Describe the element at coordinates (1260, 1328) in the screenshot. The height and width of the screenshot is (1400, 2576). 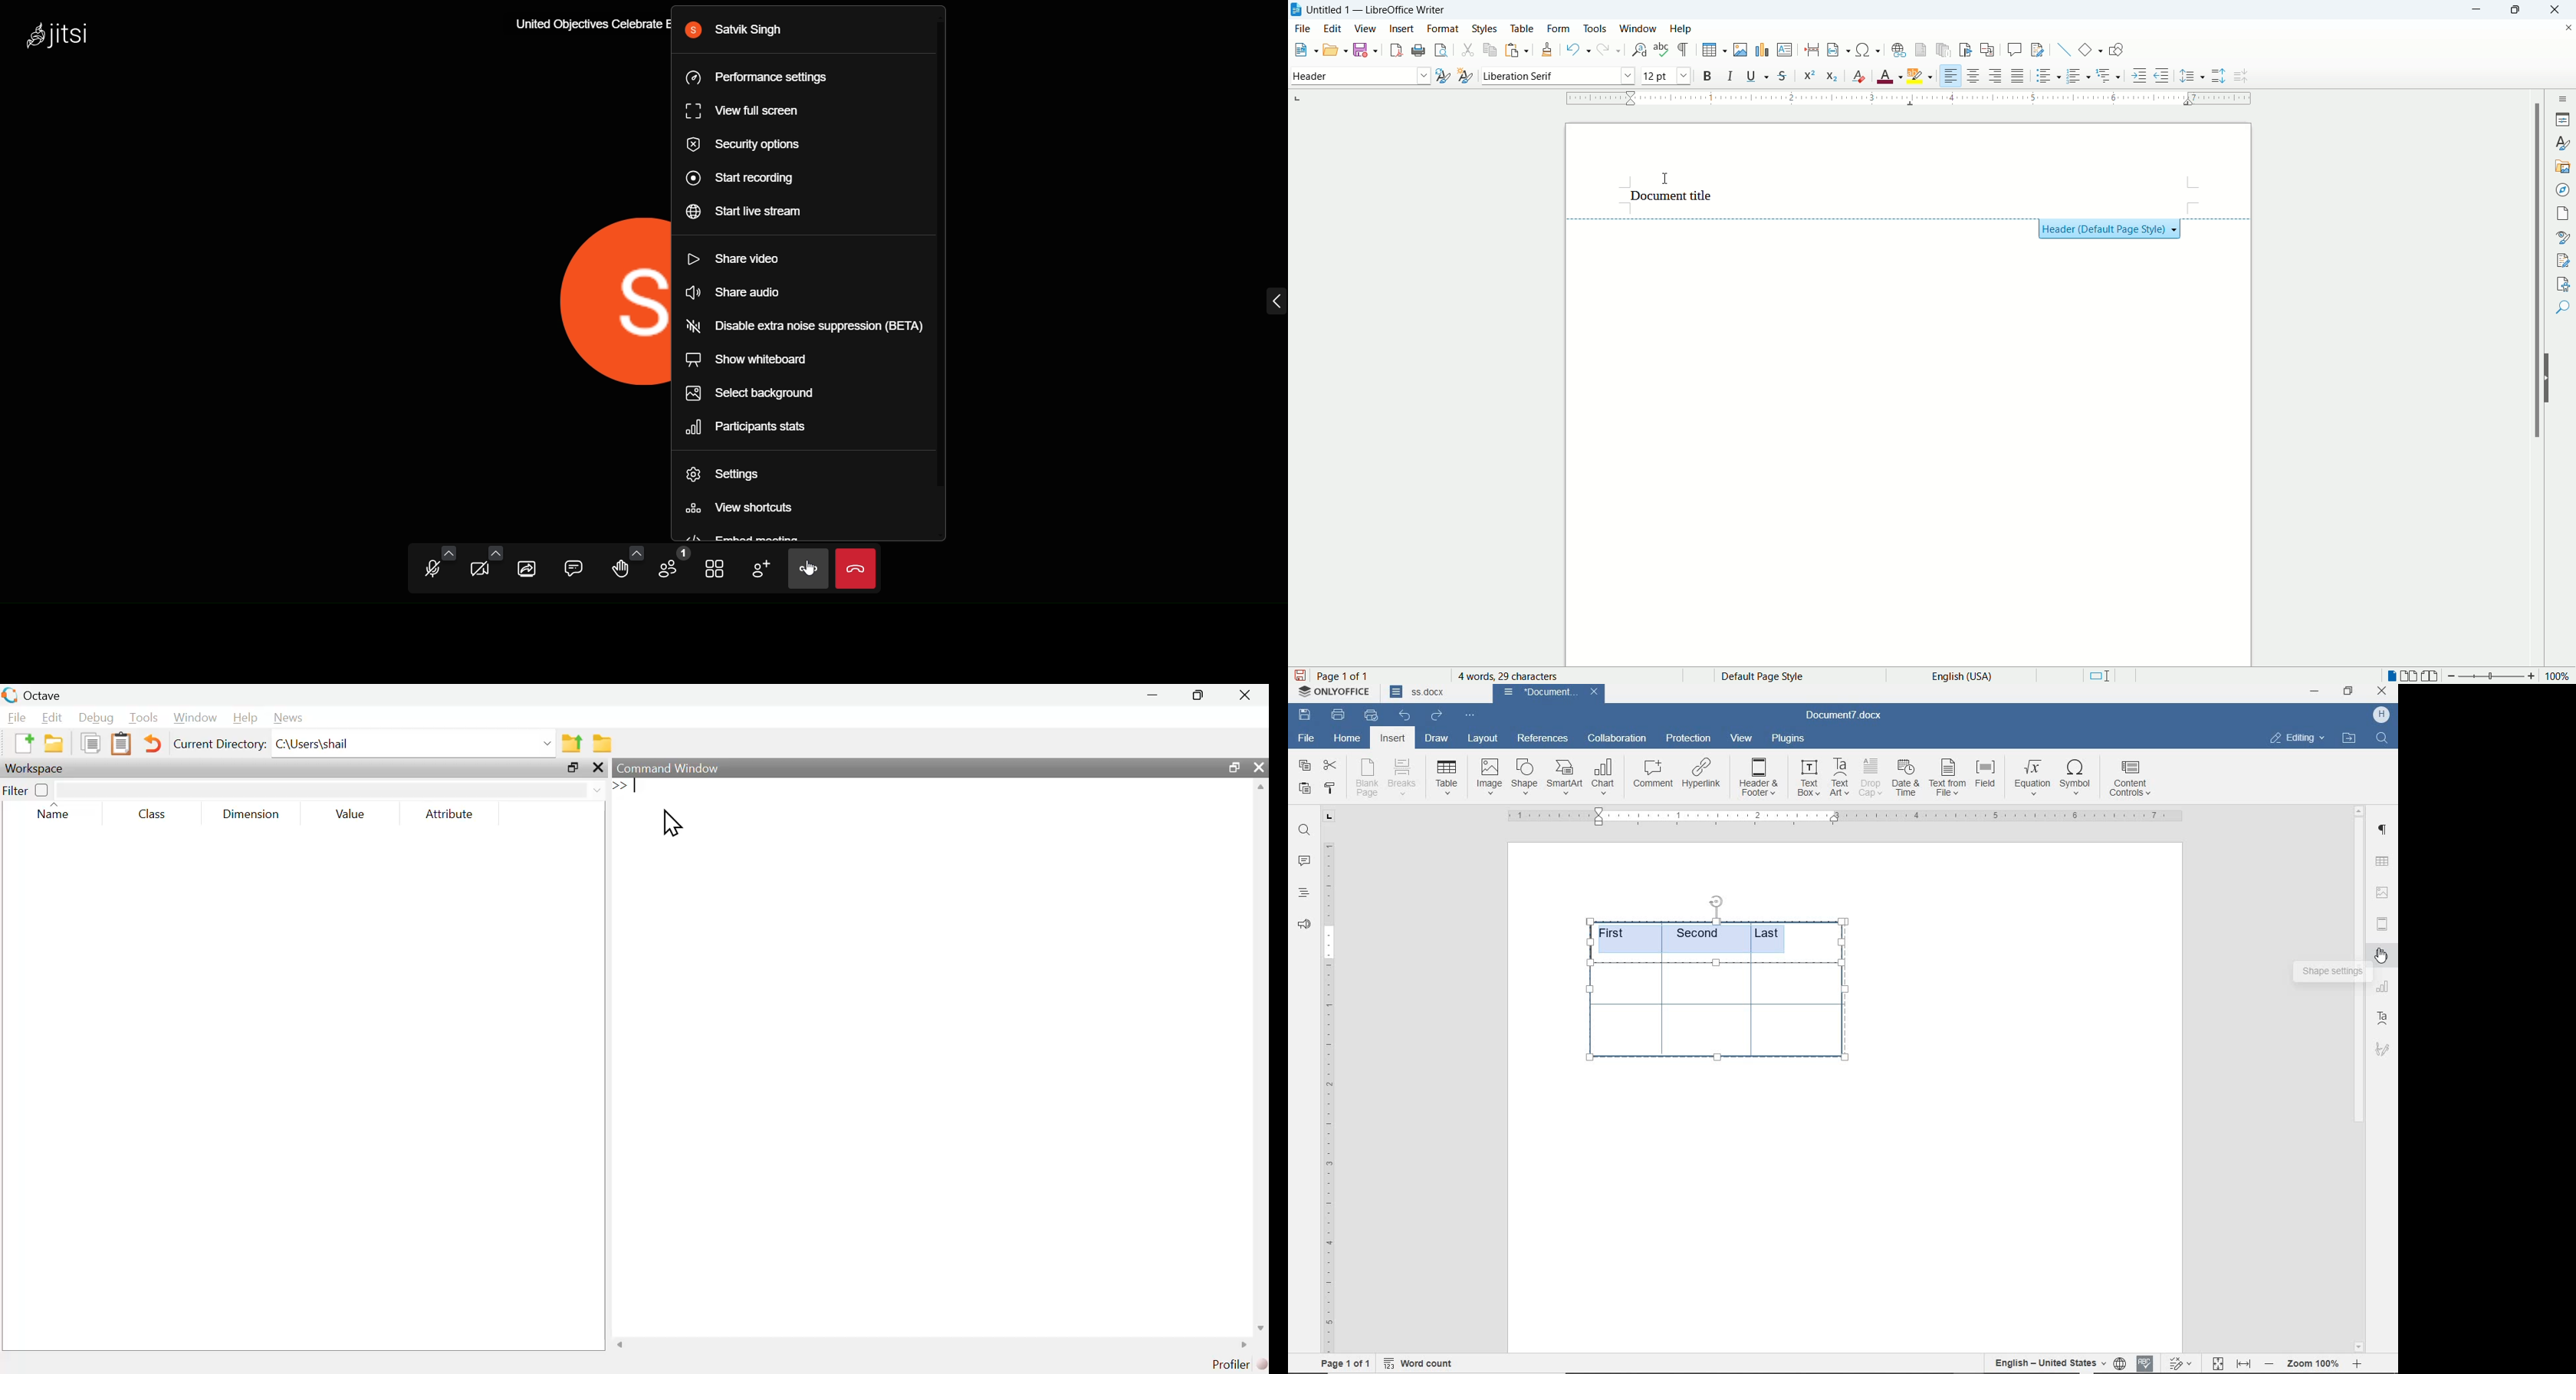
I see `scroll down` at that location.